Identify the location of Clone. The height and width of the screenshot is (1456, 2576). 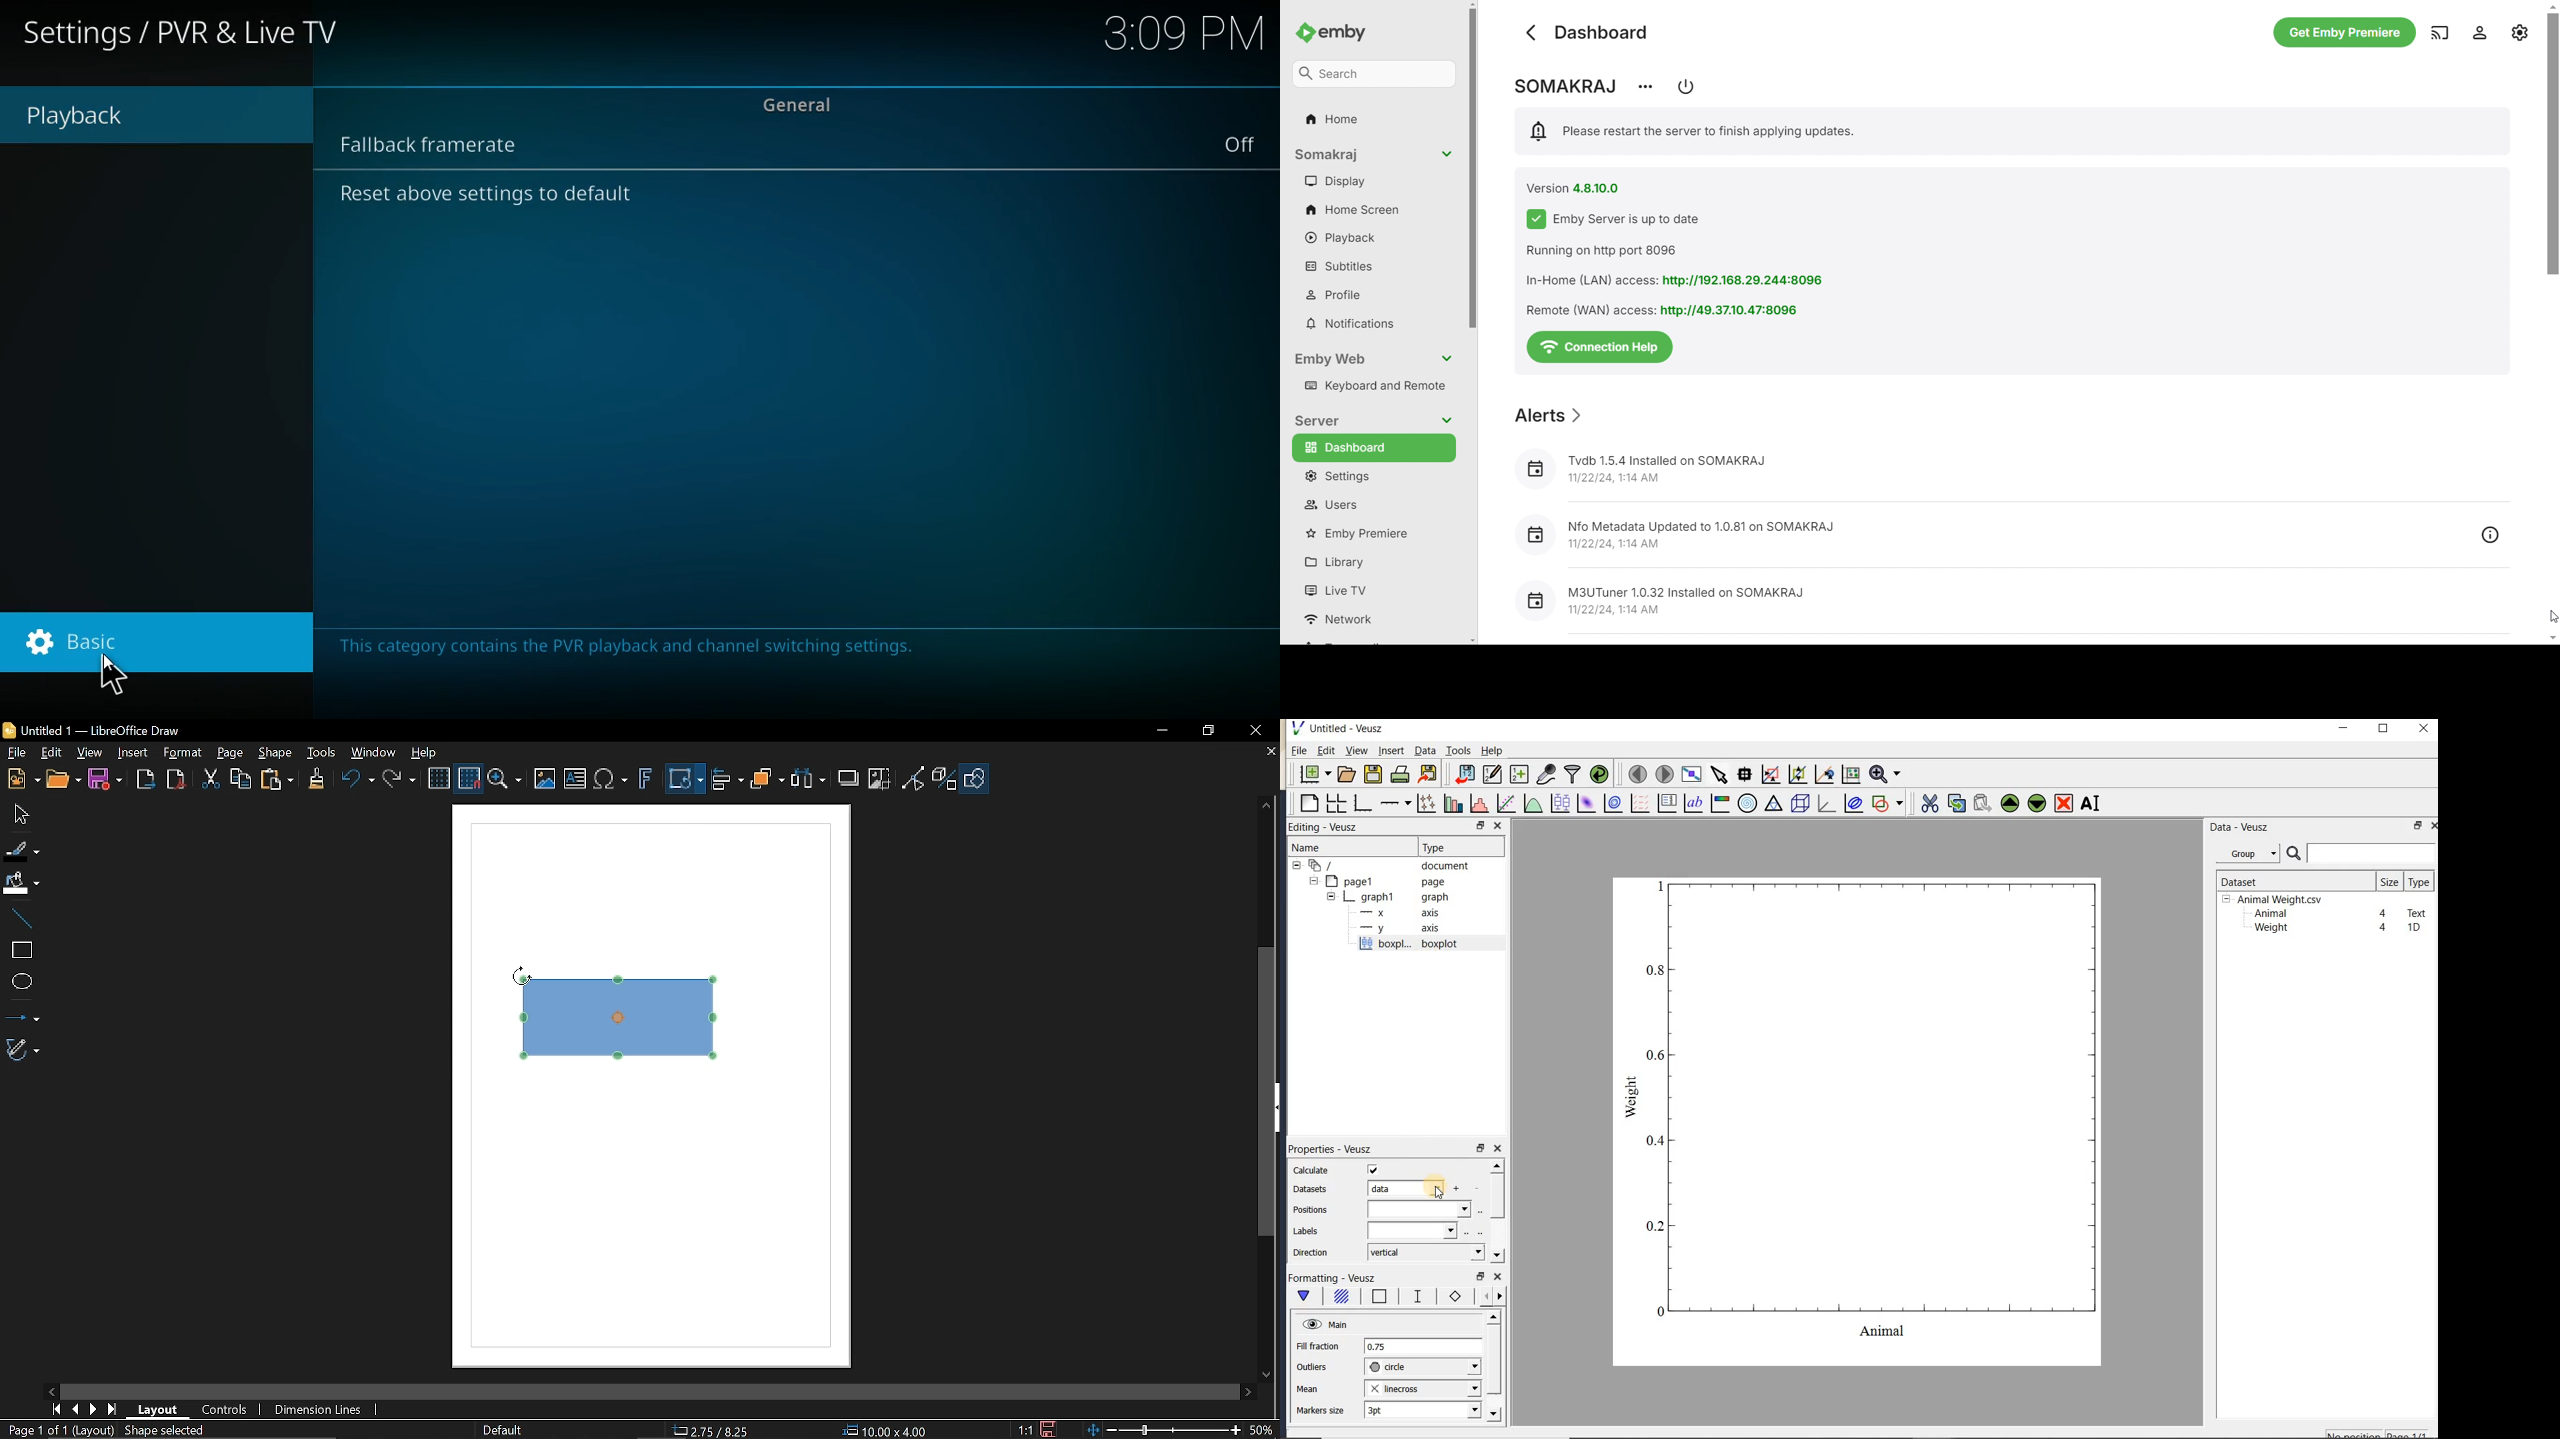
(316, 780).